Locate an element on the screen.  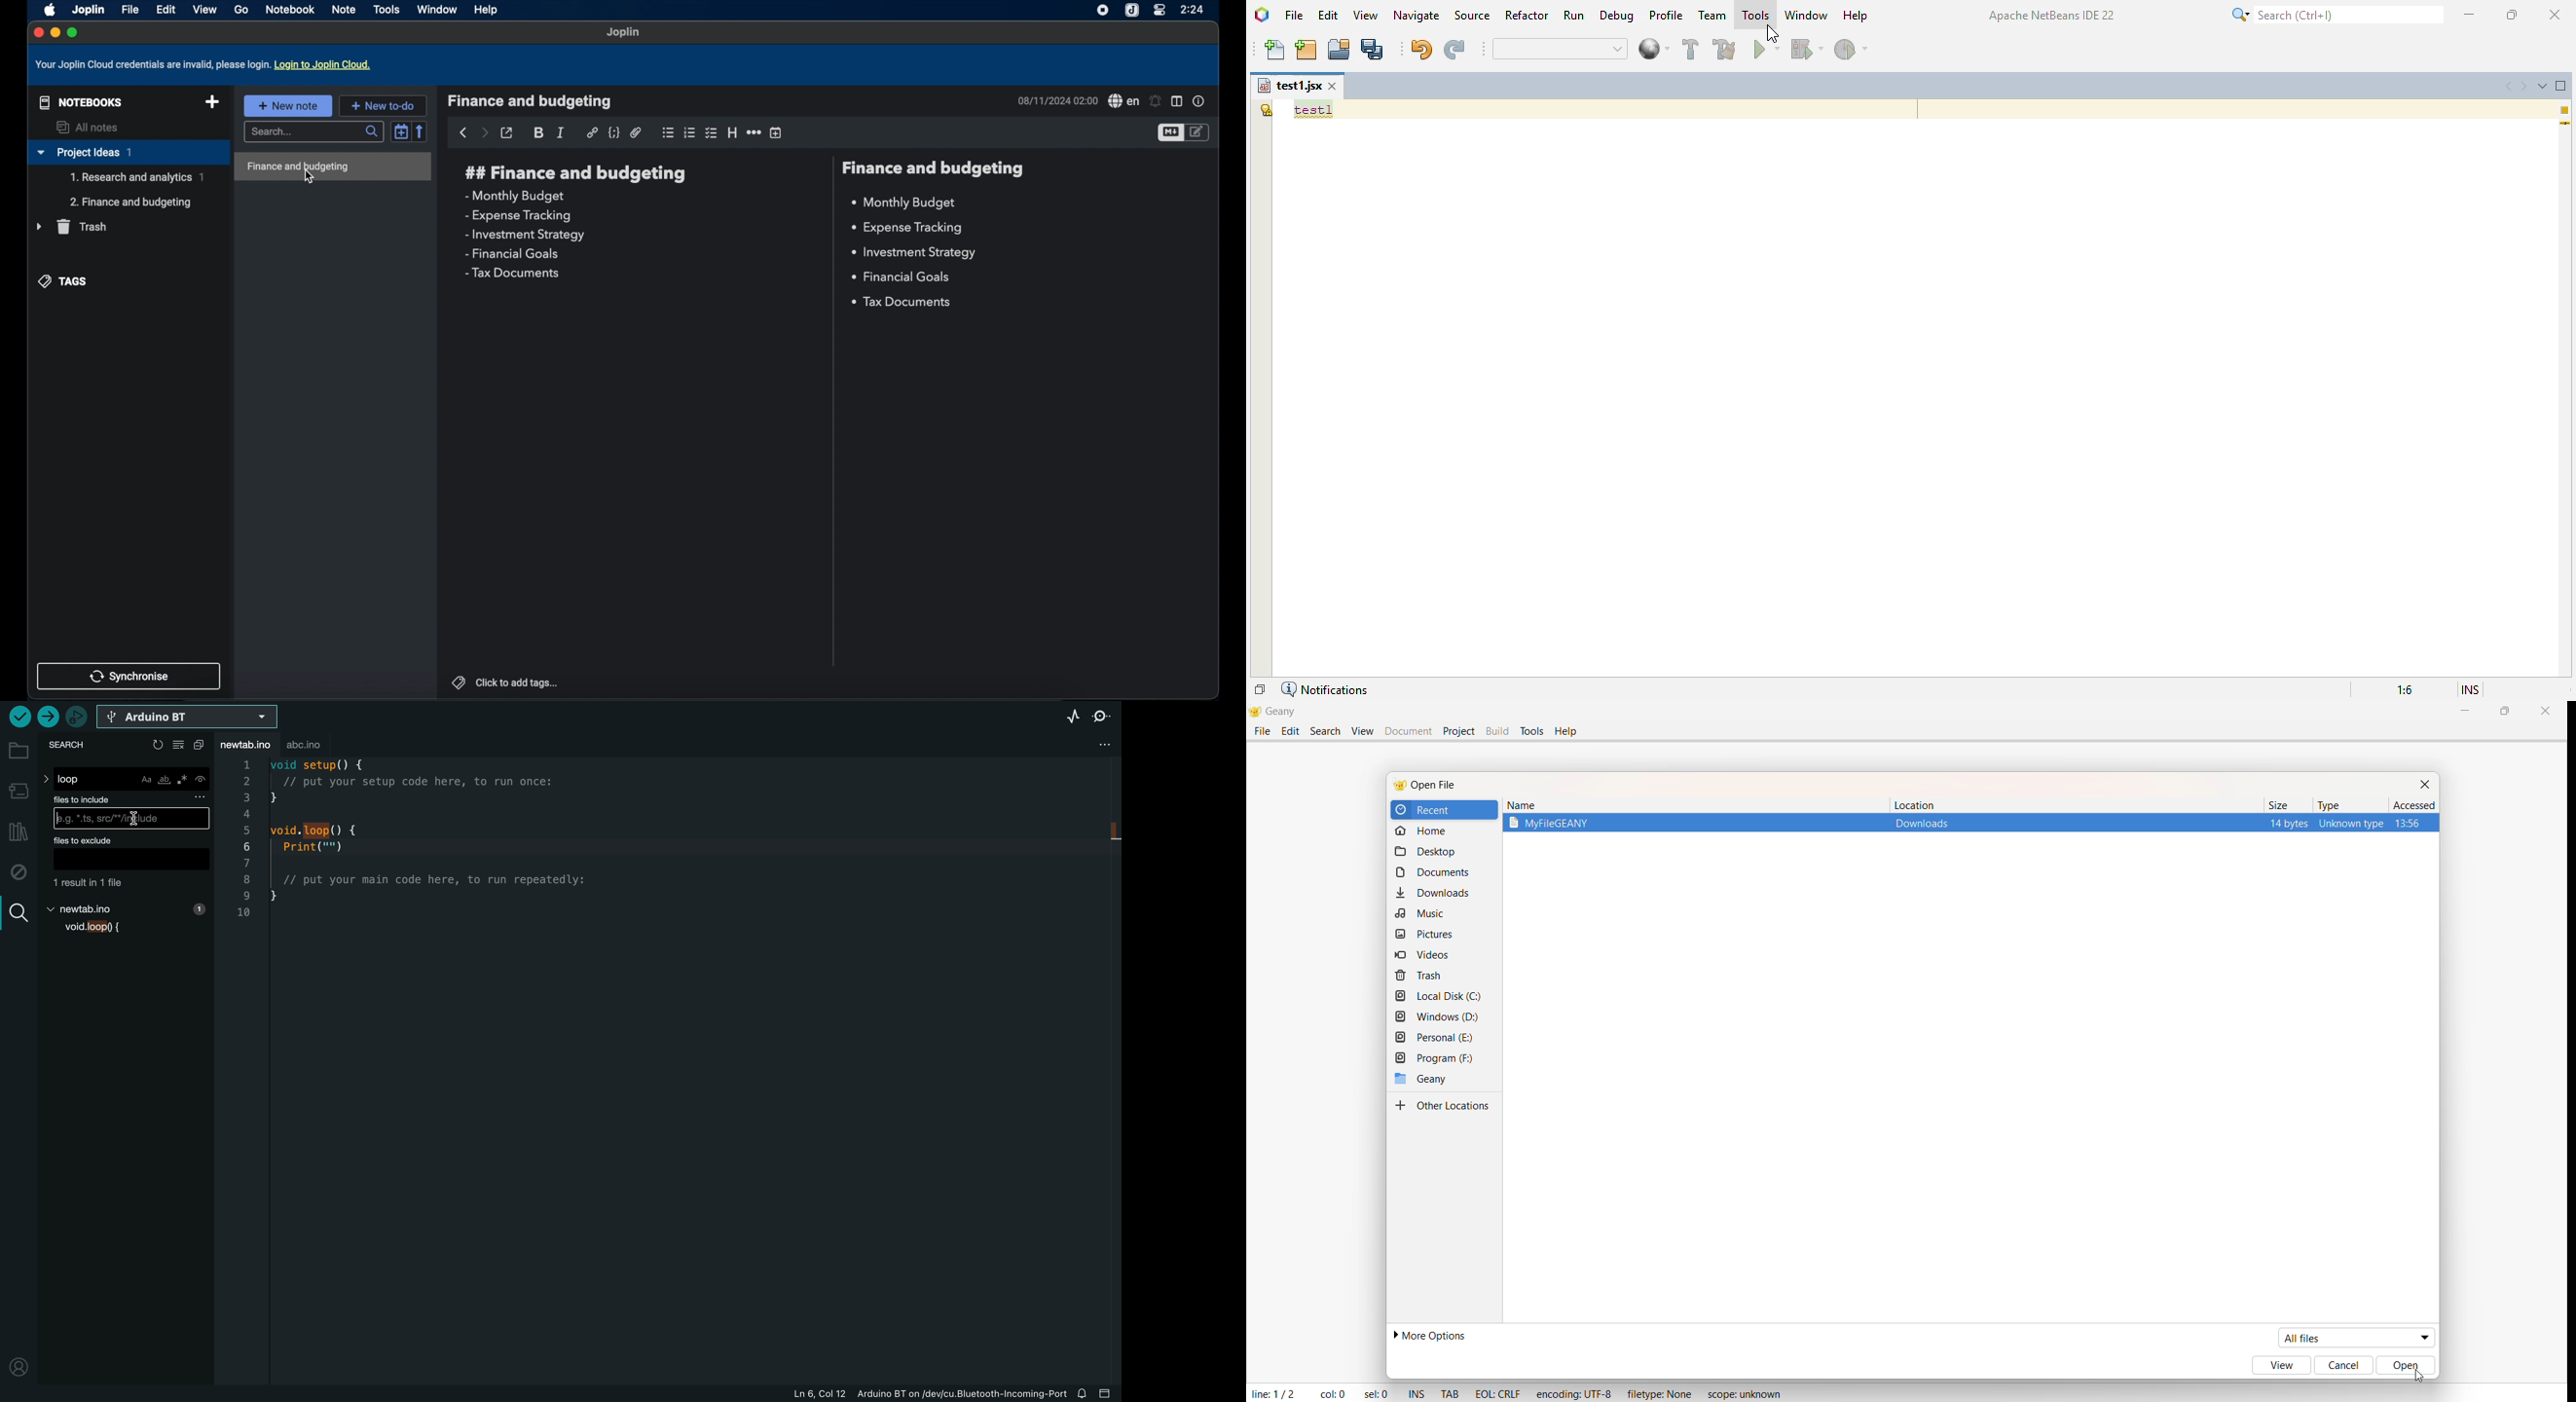
horizontal rule is located at coordinates (754, 133).